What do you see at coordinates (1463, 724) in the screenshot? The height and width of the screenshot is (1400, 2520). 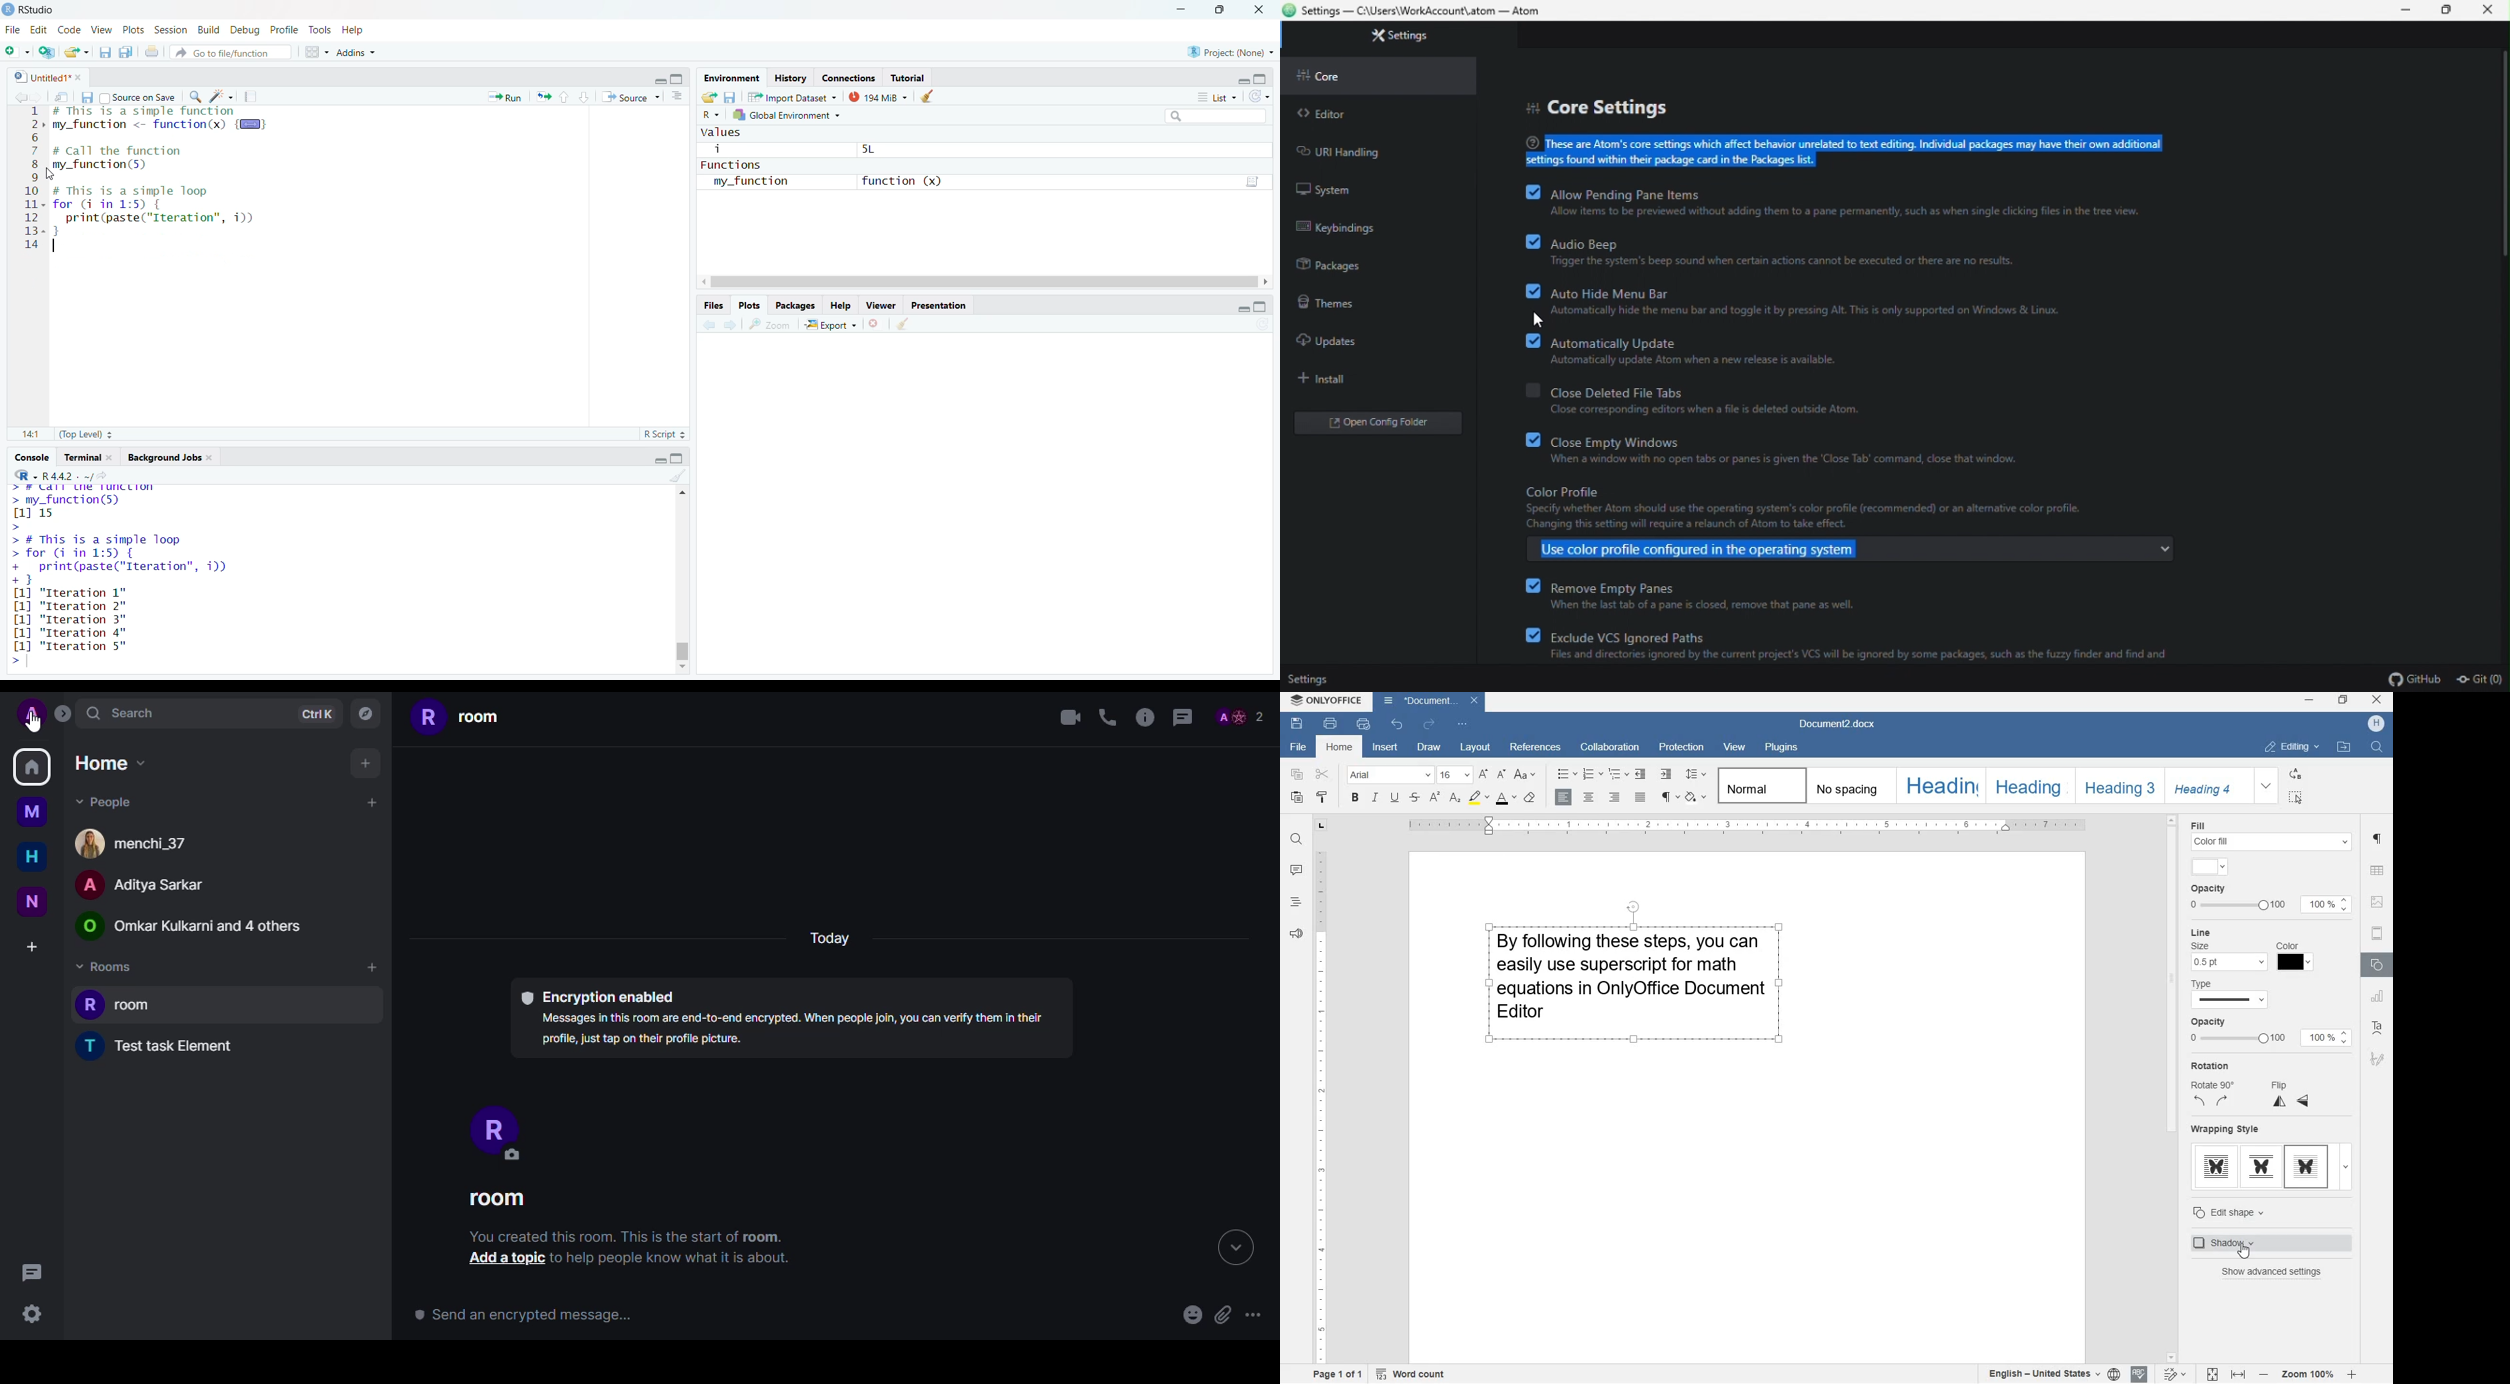 I see `customize quick access toolbar` at bounding box center [1463, 724].